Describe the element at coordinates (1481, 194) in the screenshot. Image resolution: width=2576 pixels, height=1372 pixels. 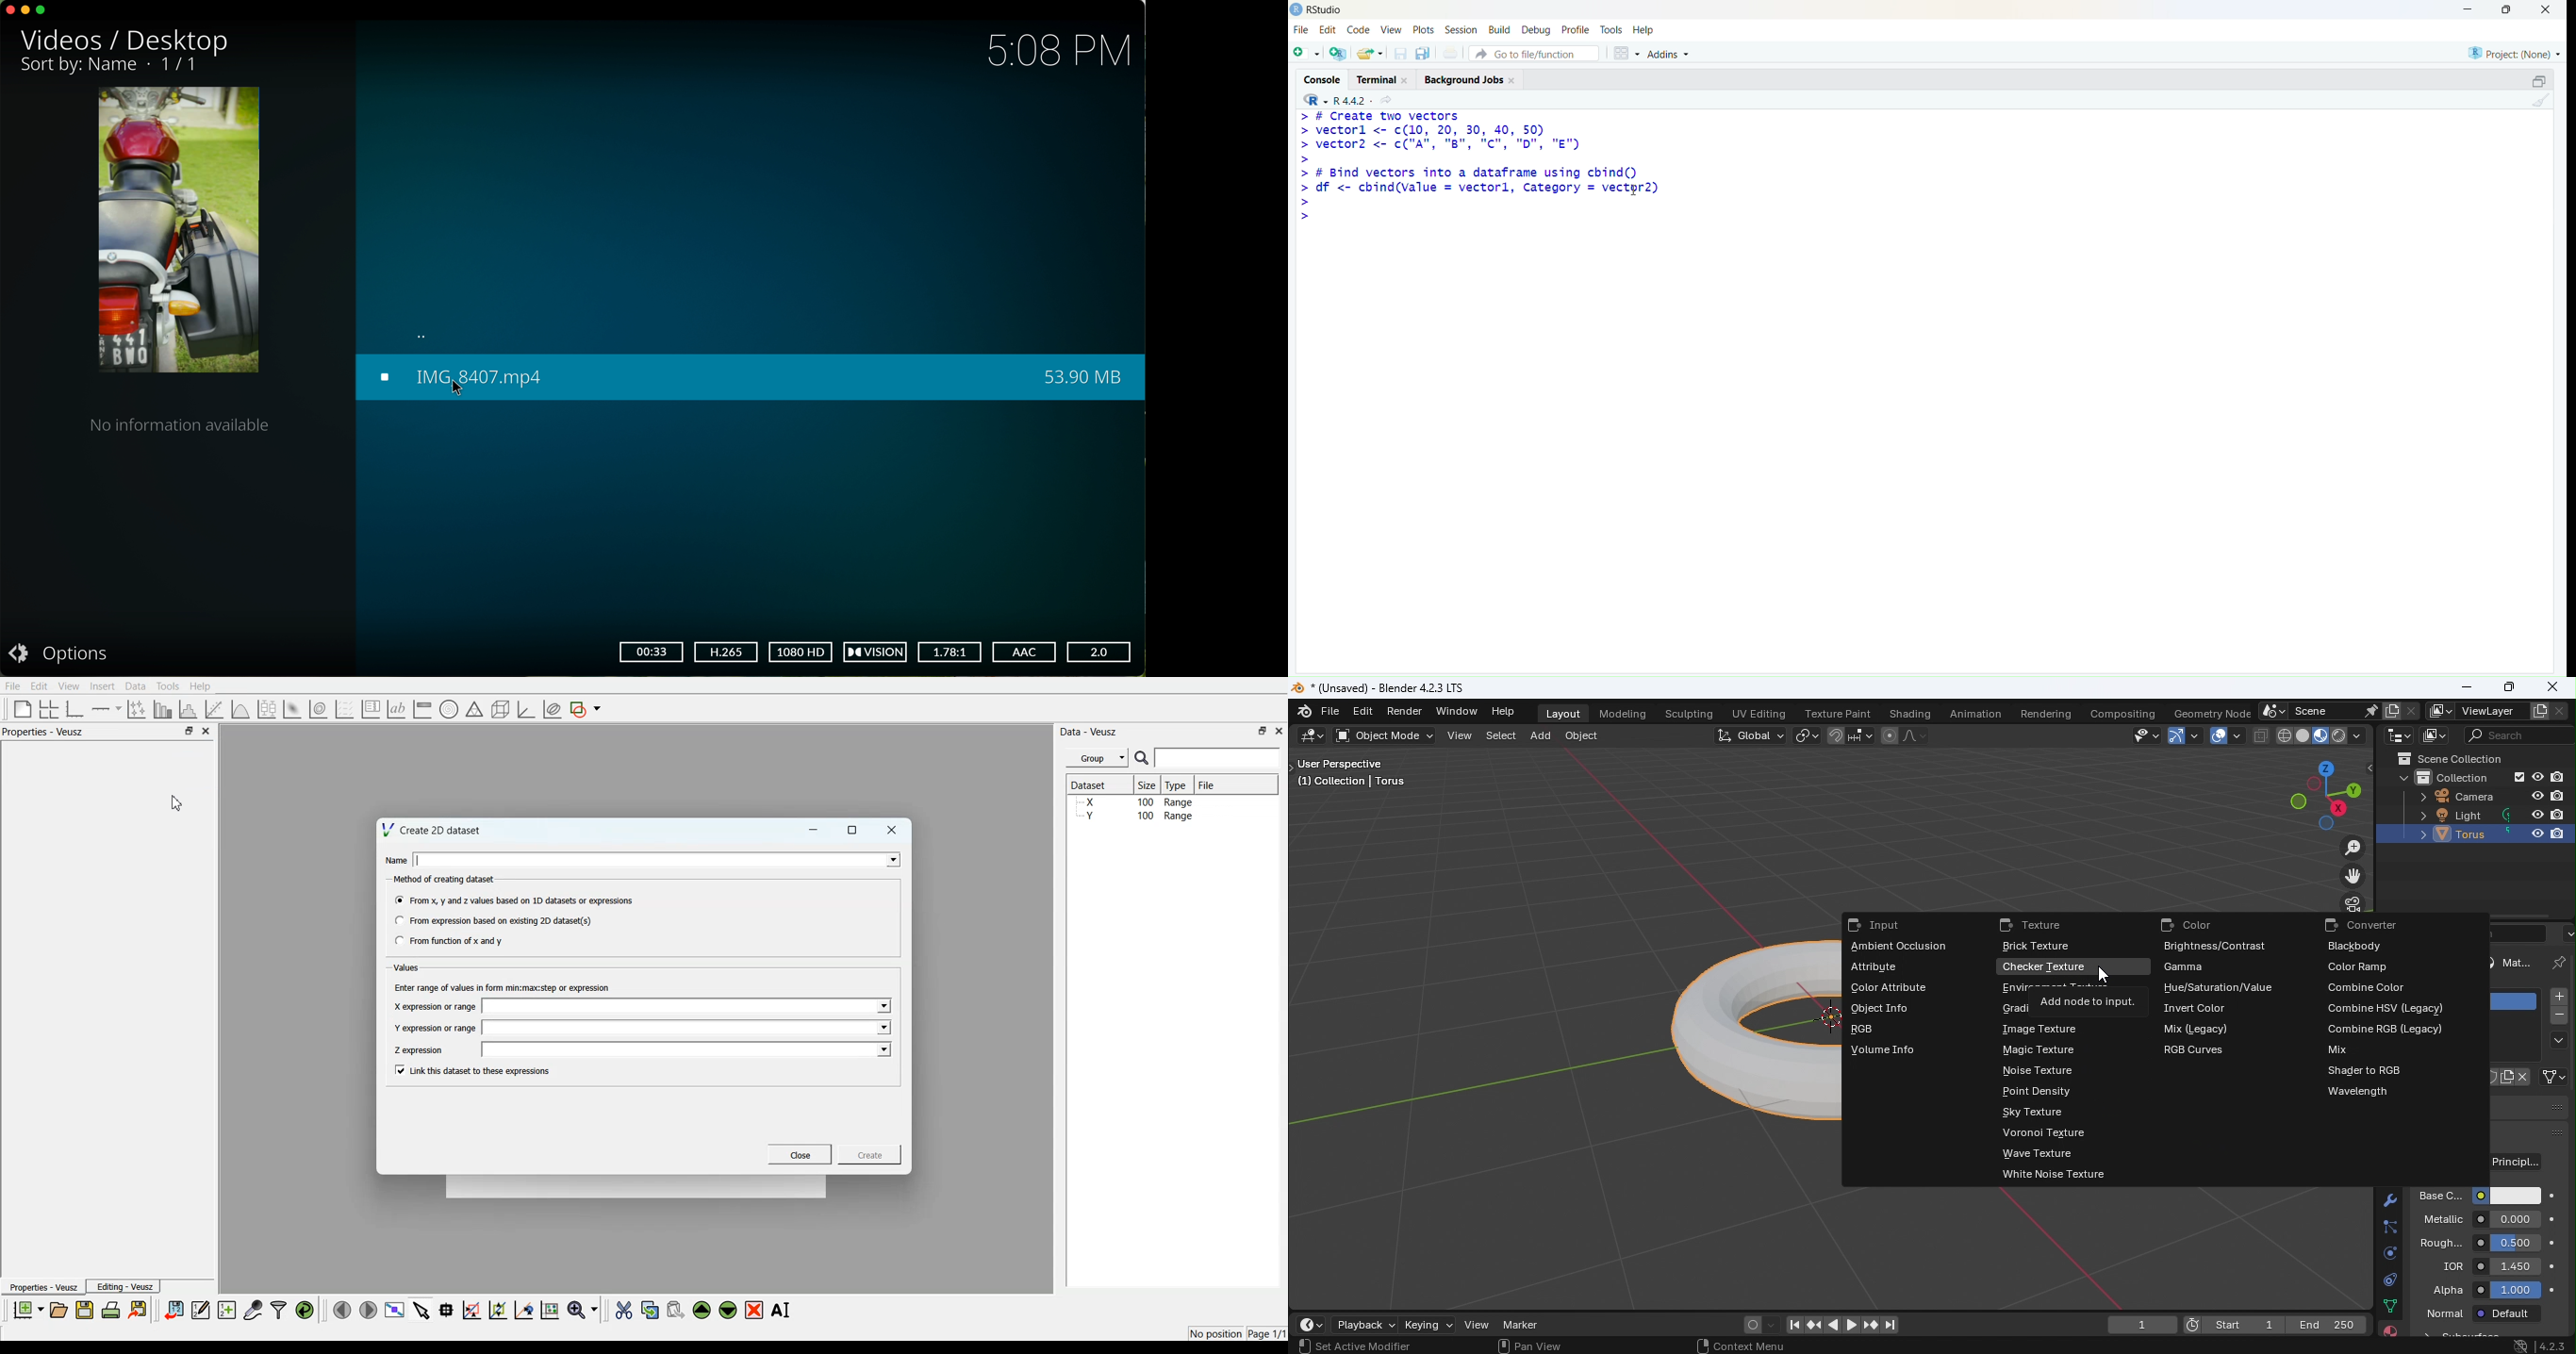
I see `# Bind vectors into a dataframe using cbind()df <- cbind(value = vectorl, Category = vector2)` at that location.